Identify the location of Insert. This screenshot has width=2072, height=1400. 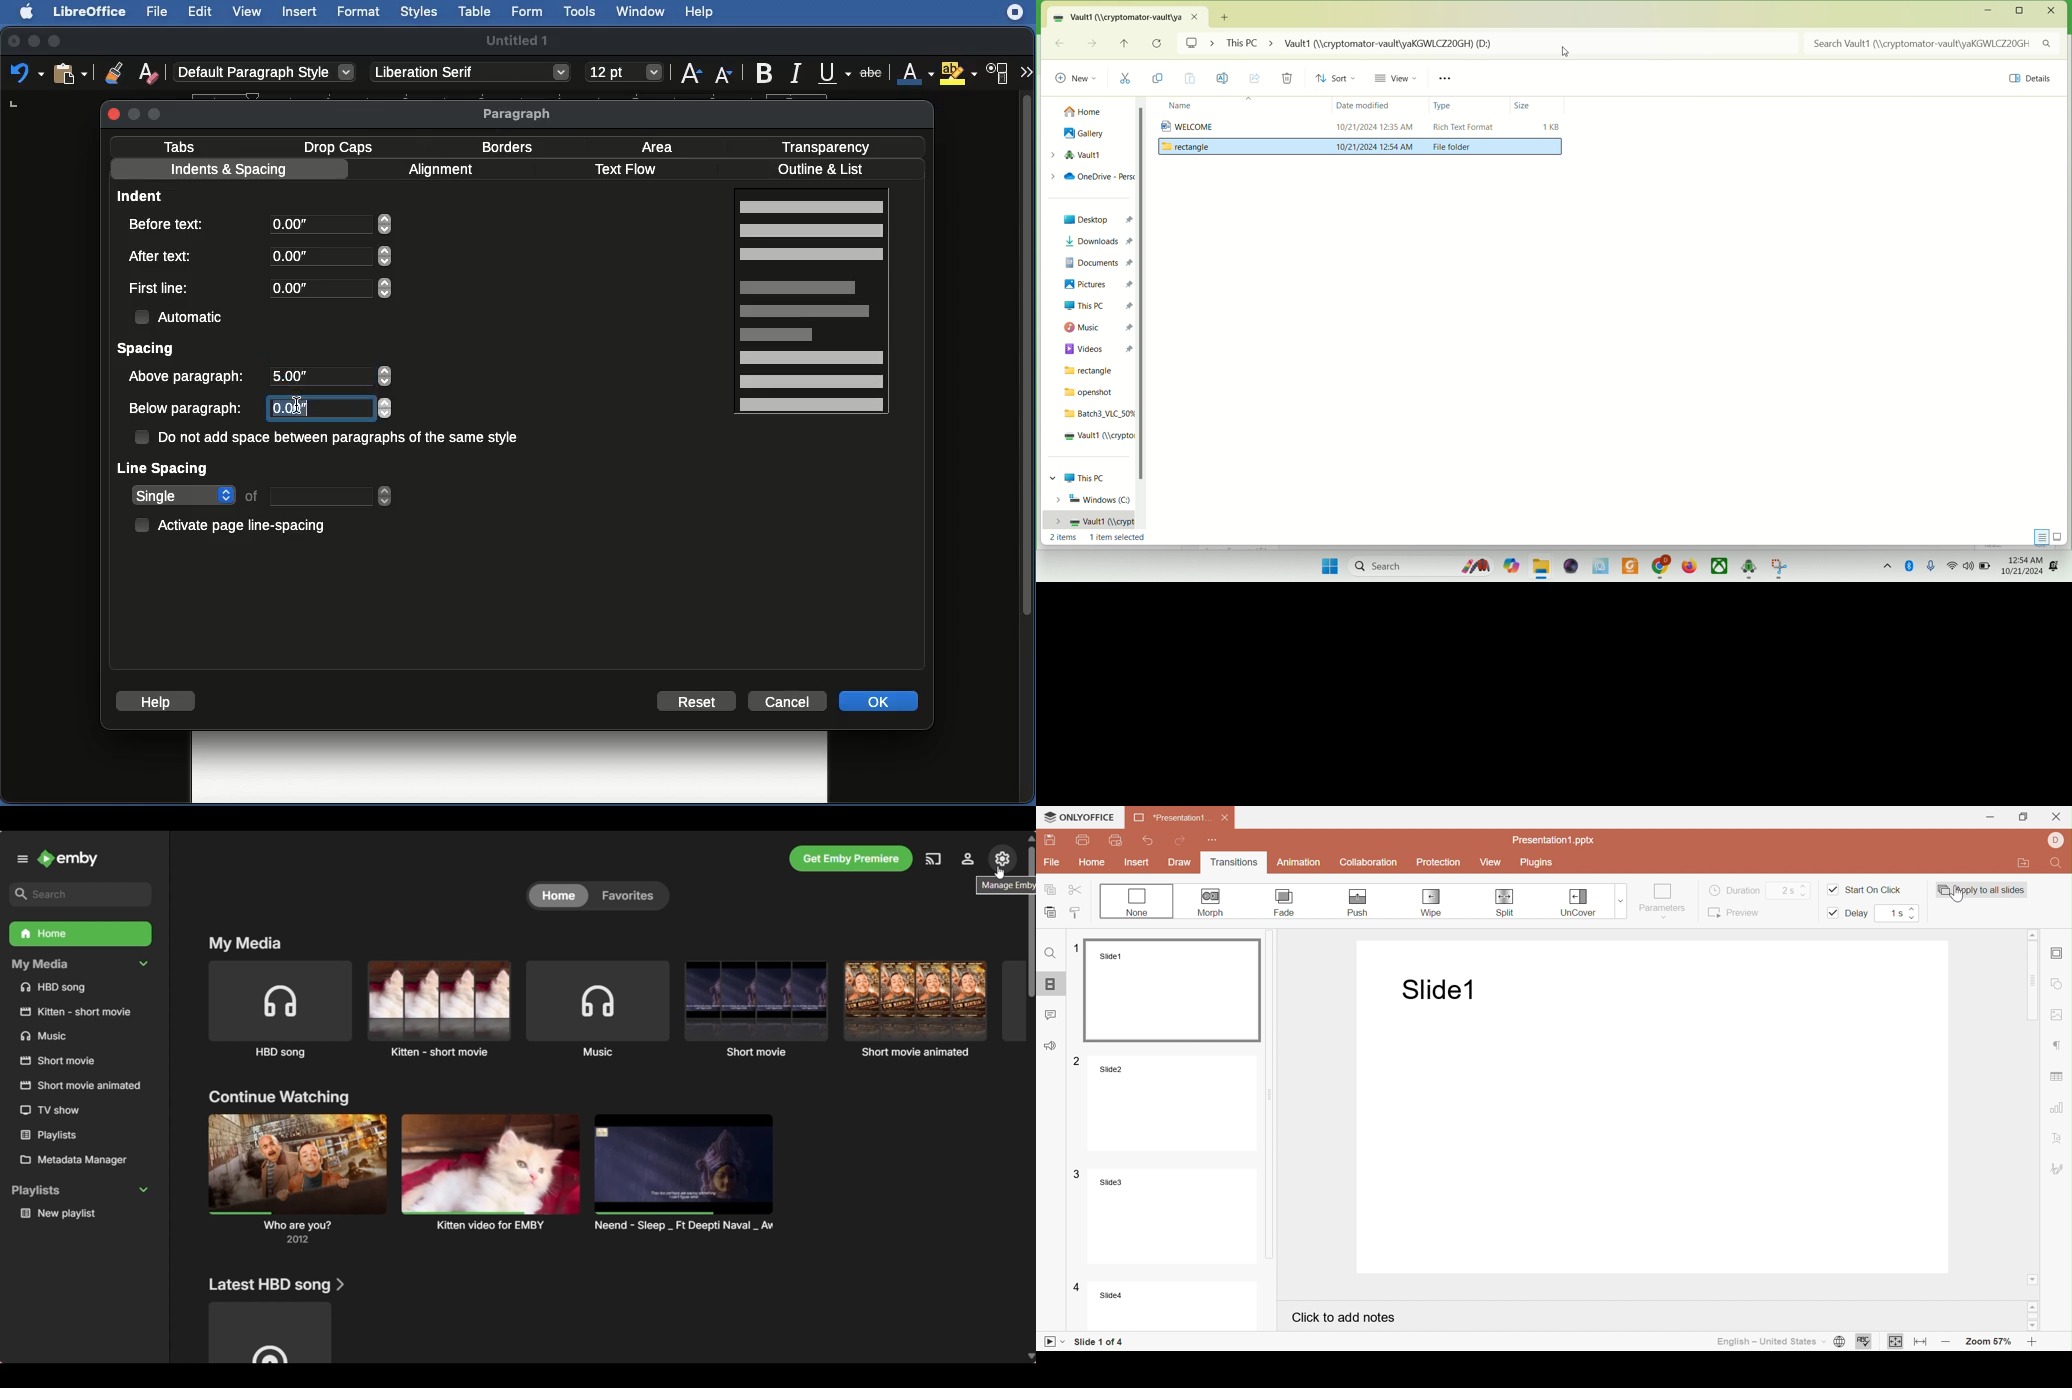
(1137, 863).